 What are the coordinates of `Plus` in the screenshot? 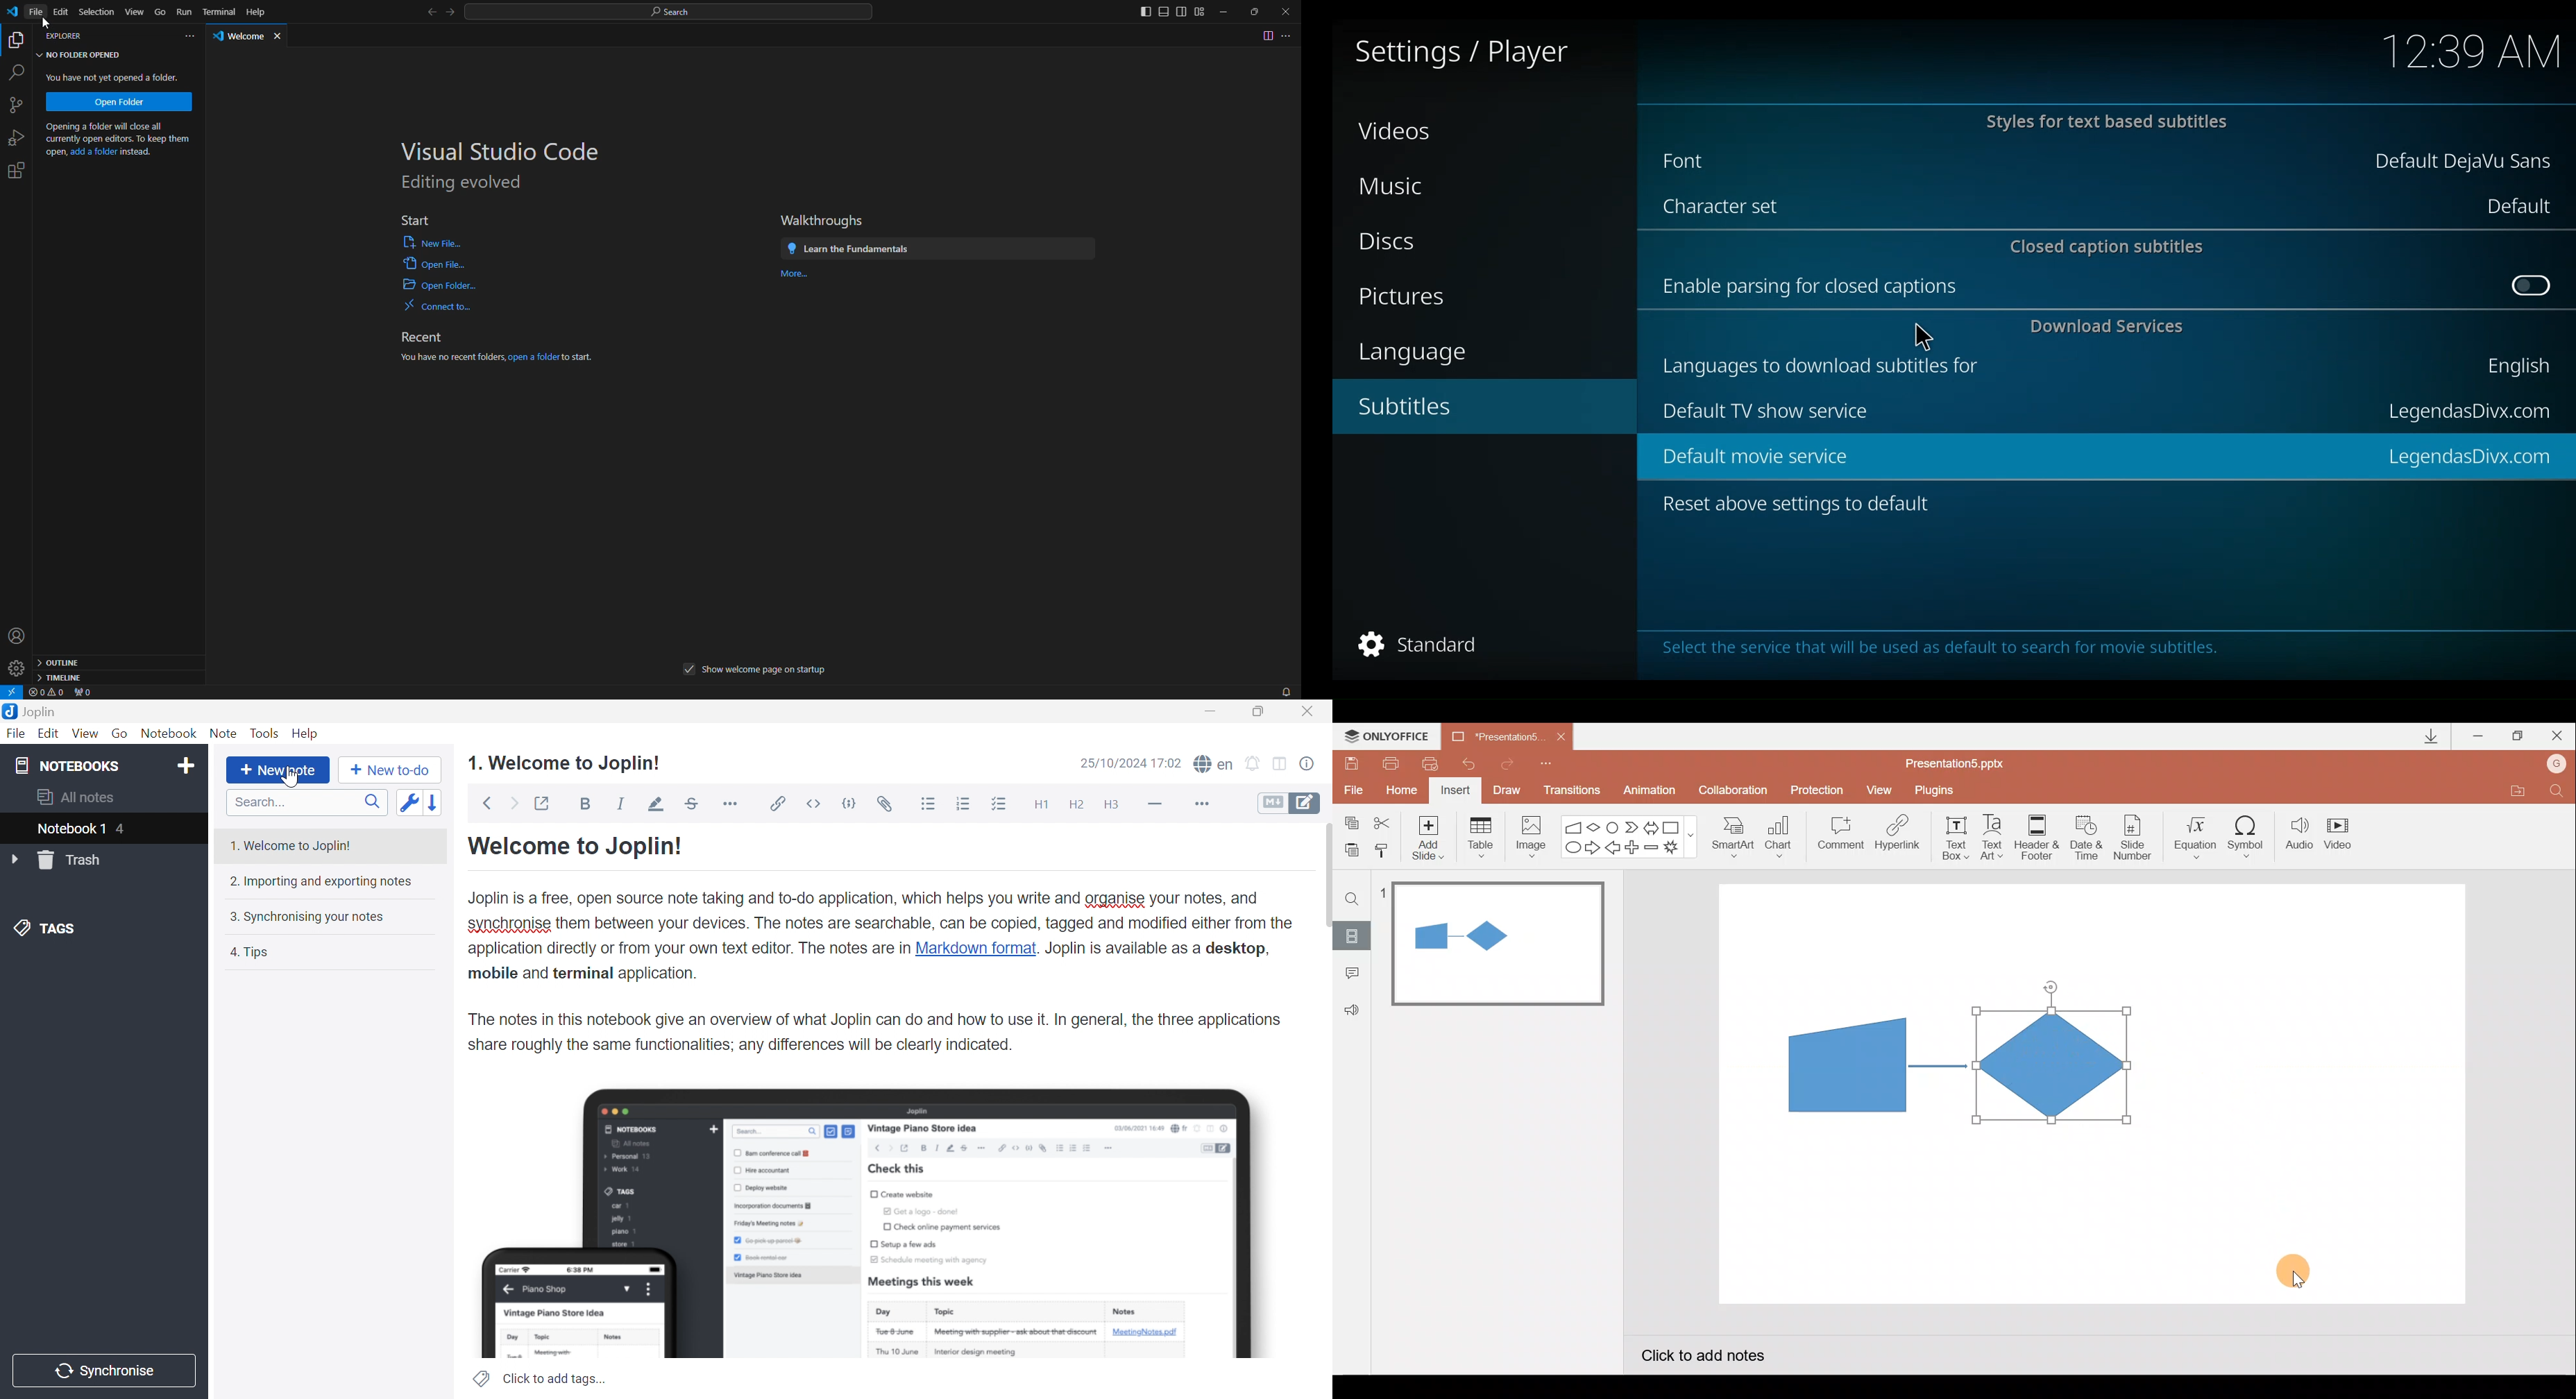 It's located at (1634, 849).